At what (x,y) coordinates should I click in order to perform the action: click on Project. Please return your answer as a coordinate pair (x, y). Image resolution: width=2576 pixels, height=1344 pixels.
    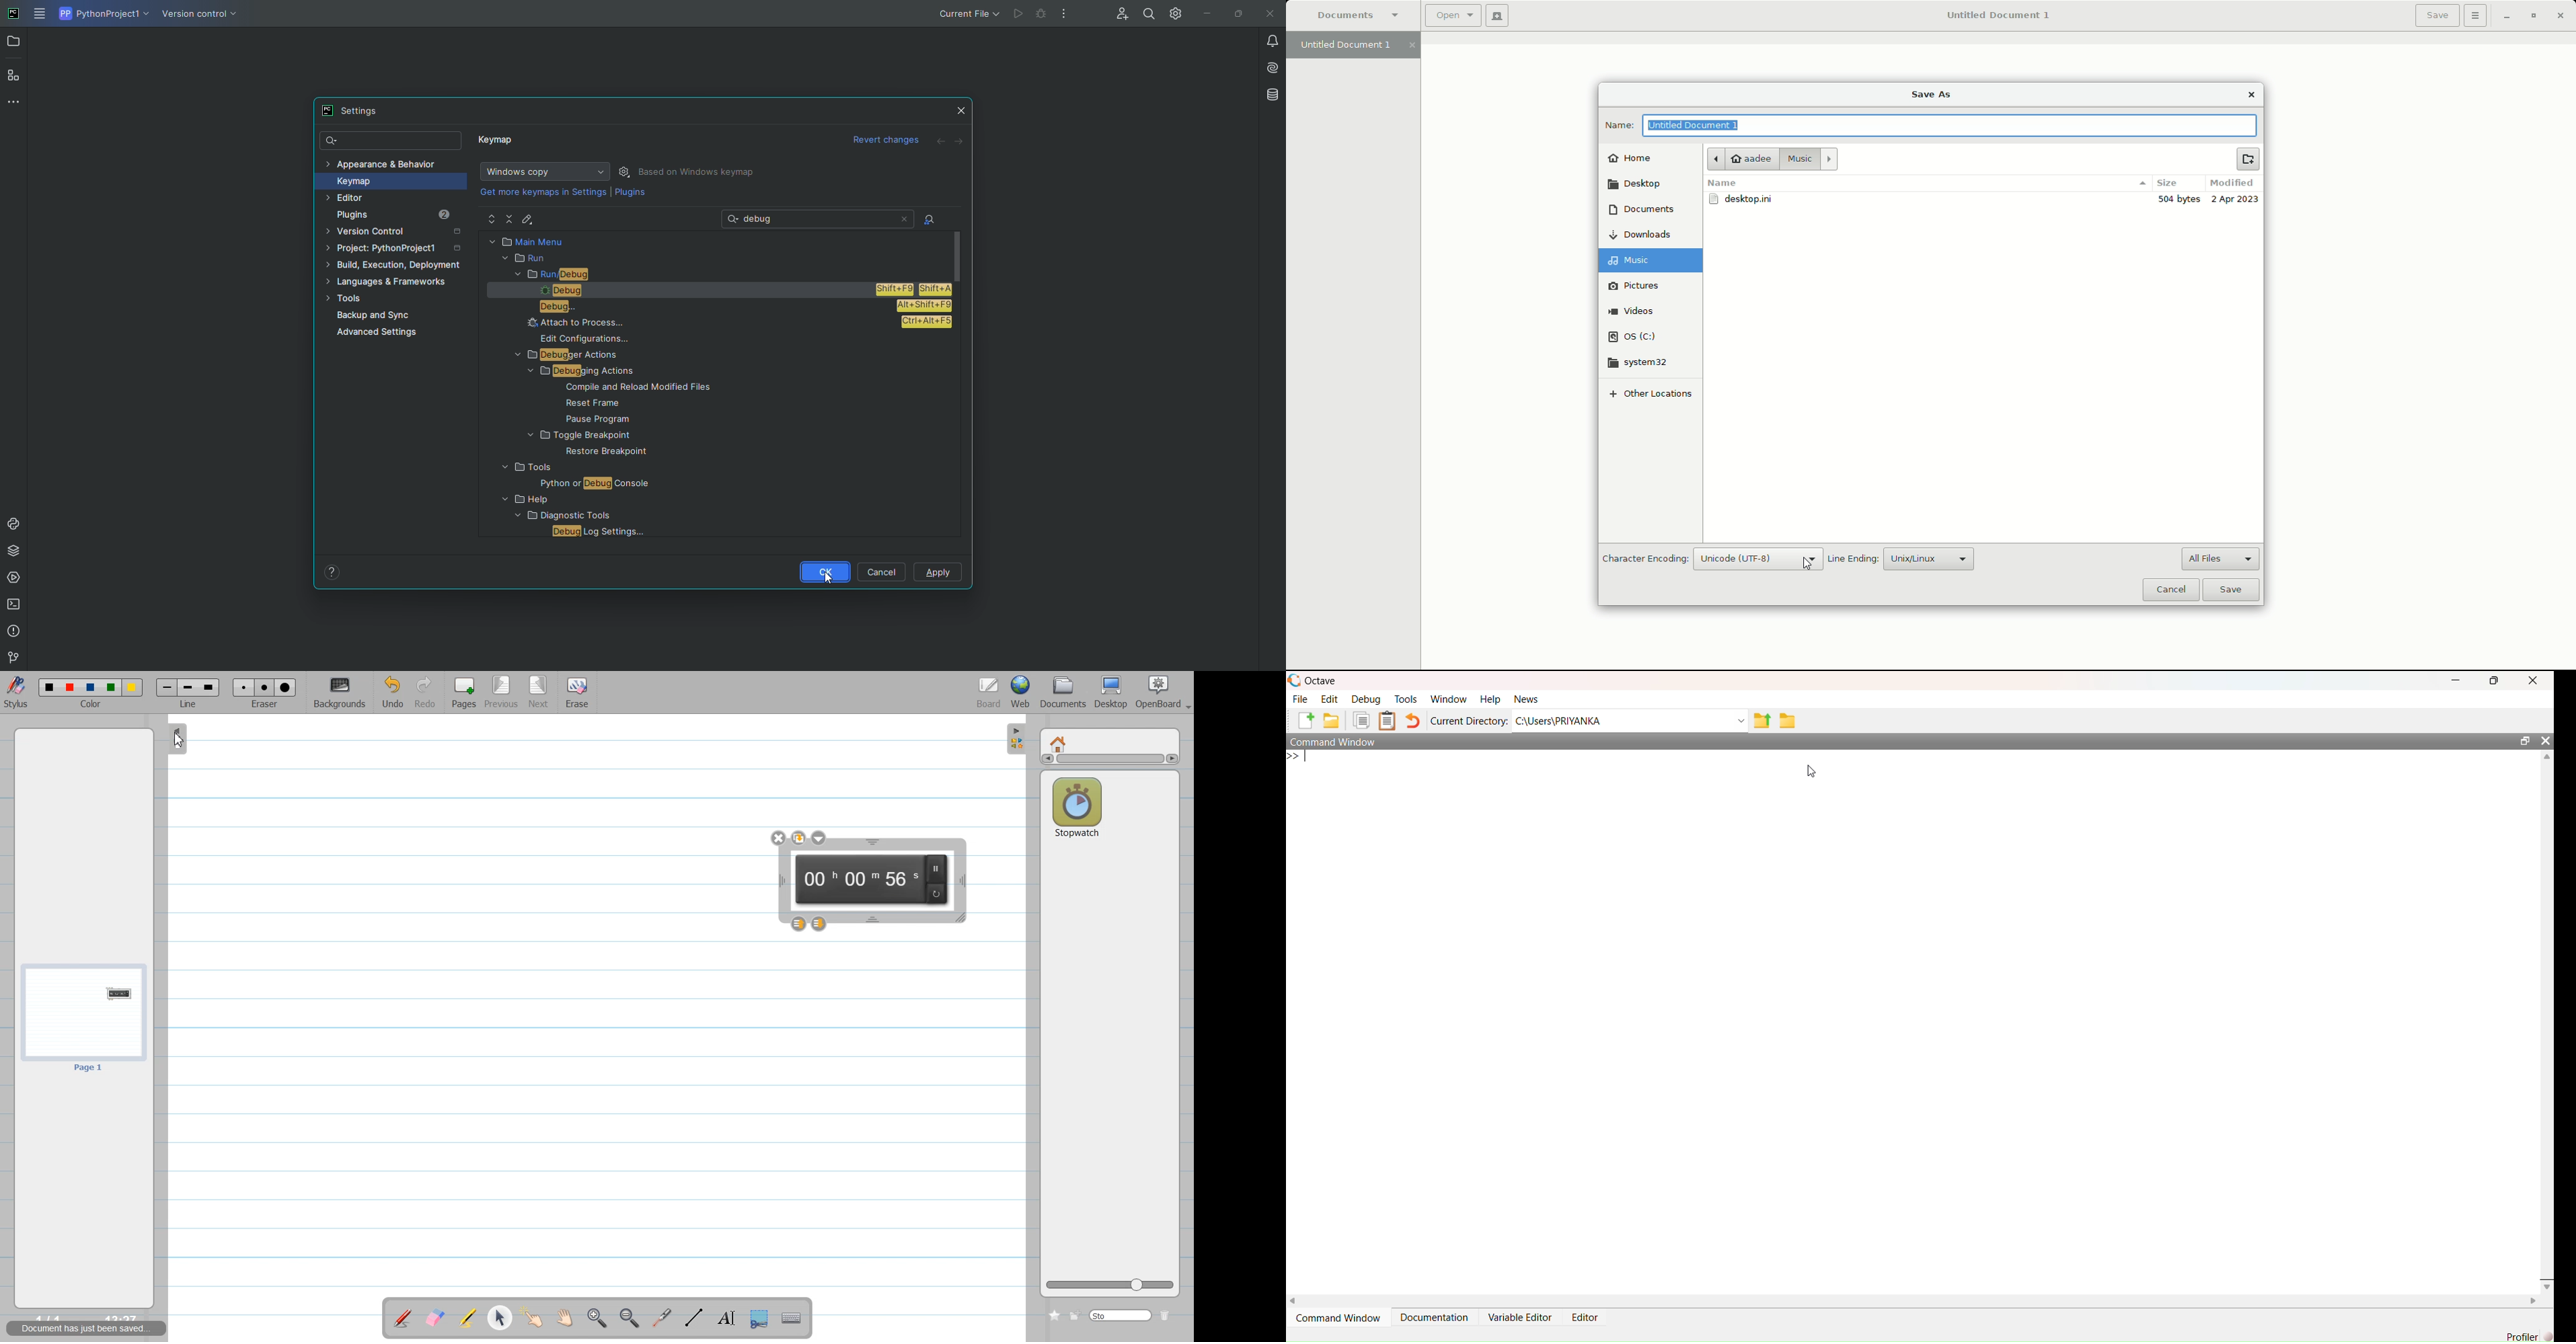
    Looking at the image, I should click on (15, 43).